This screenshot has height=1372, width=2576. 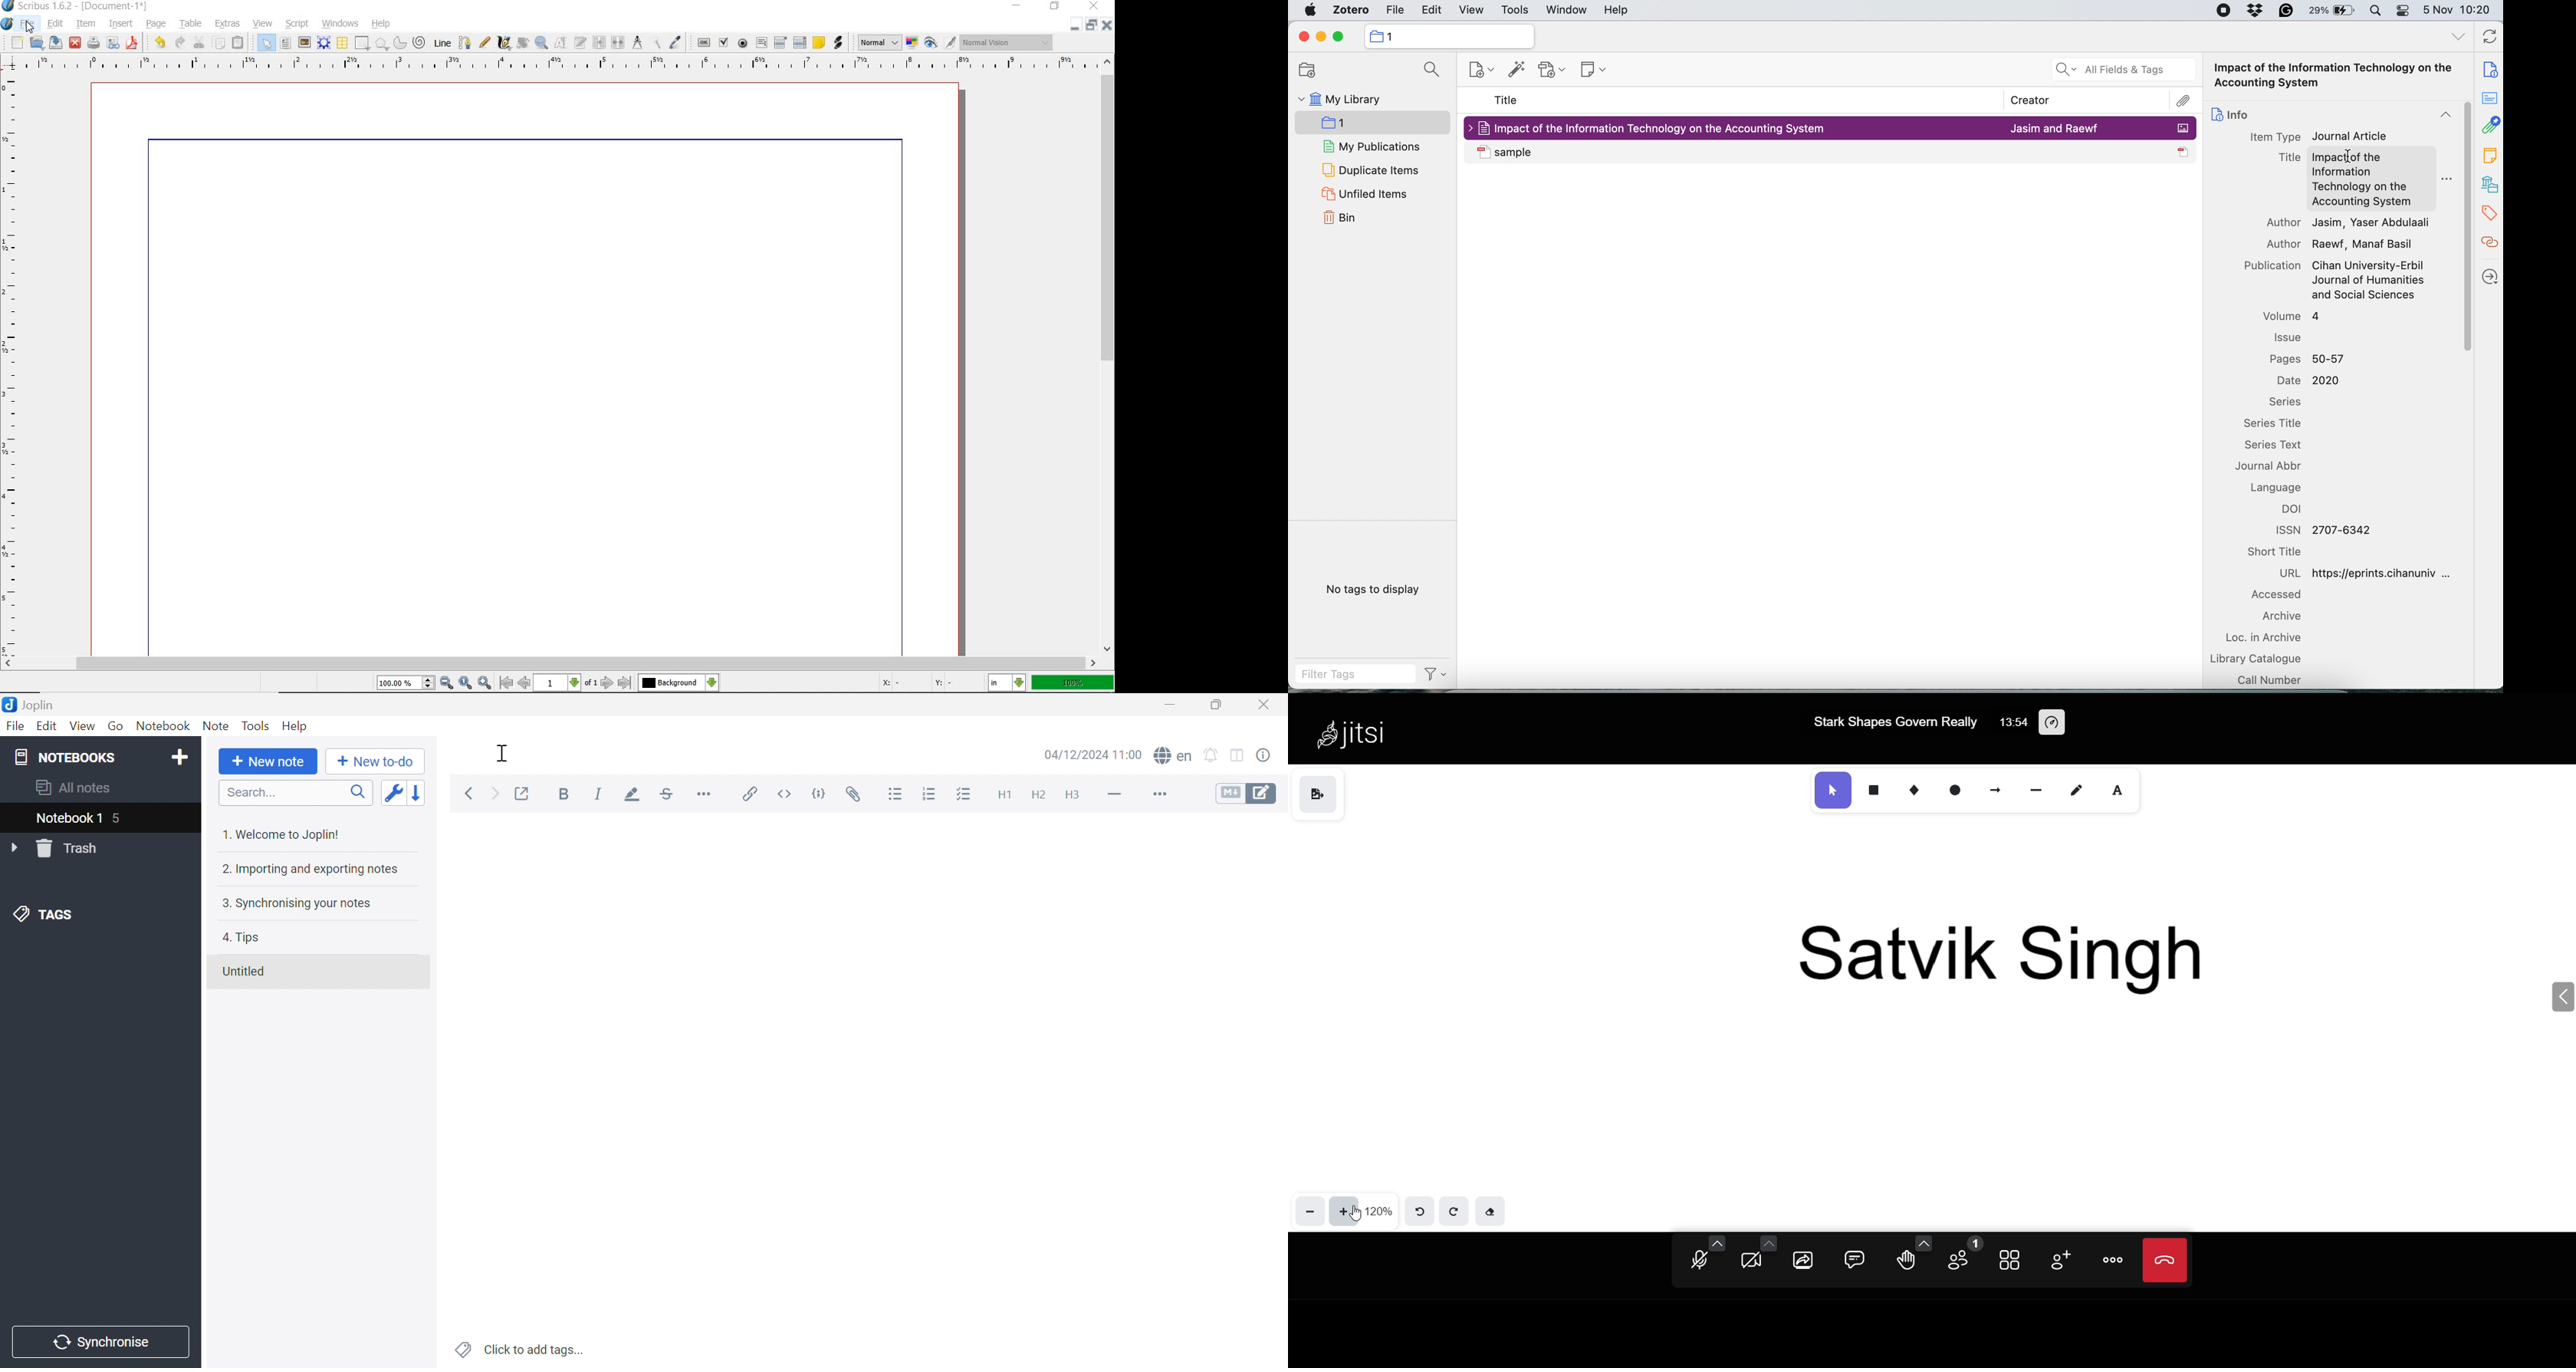 I want to click on New note, so click(x=267, y=761).